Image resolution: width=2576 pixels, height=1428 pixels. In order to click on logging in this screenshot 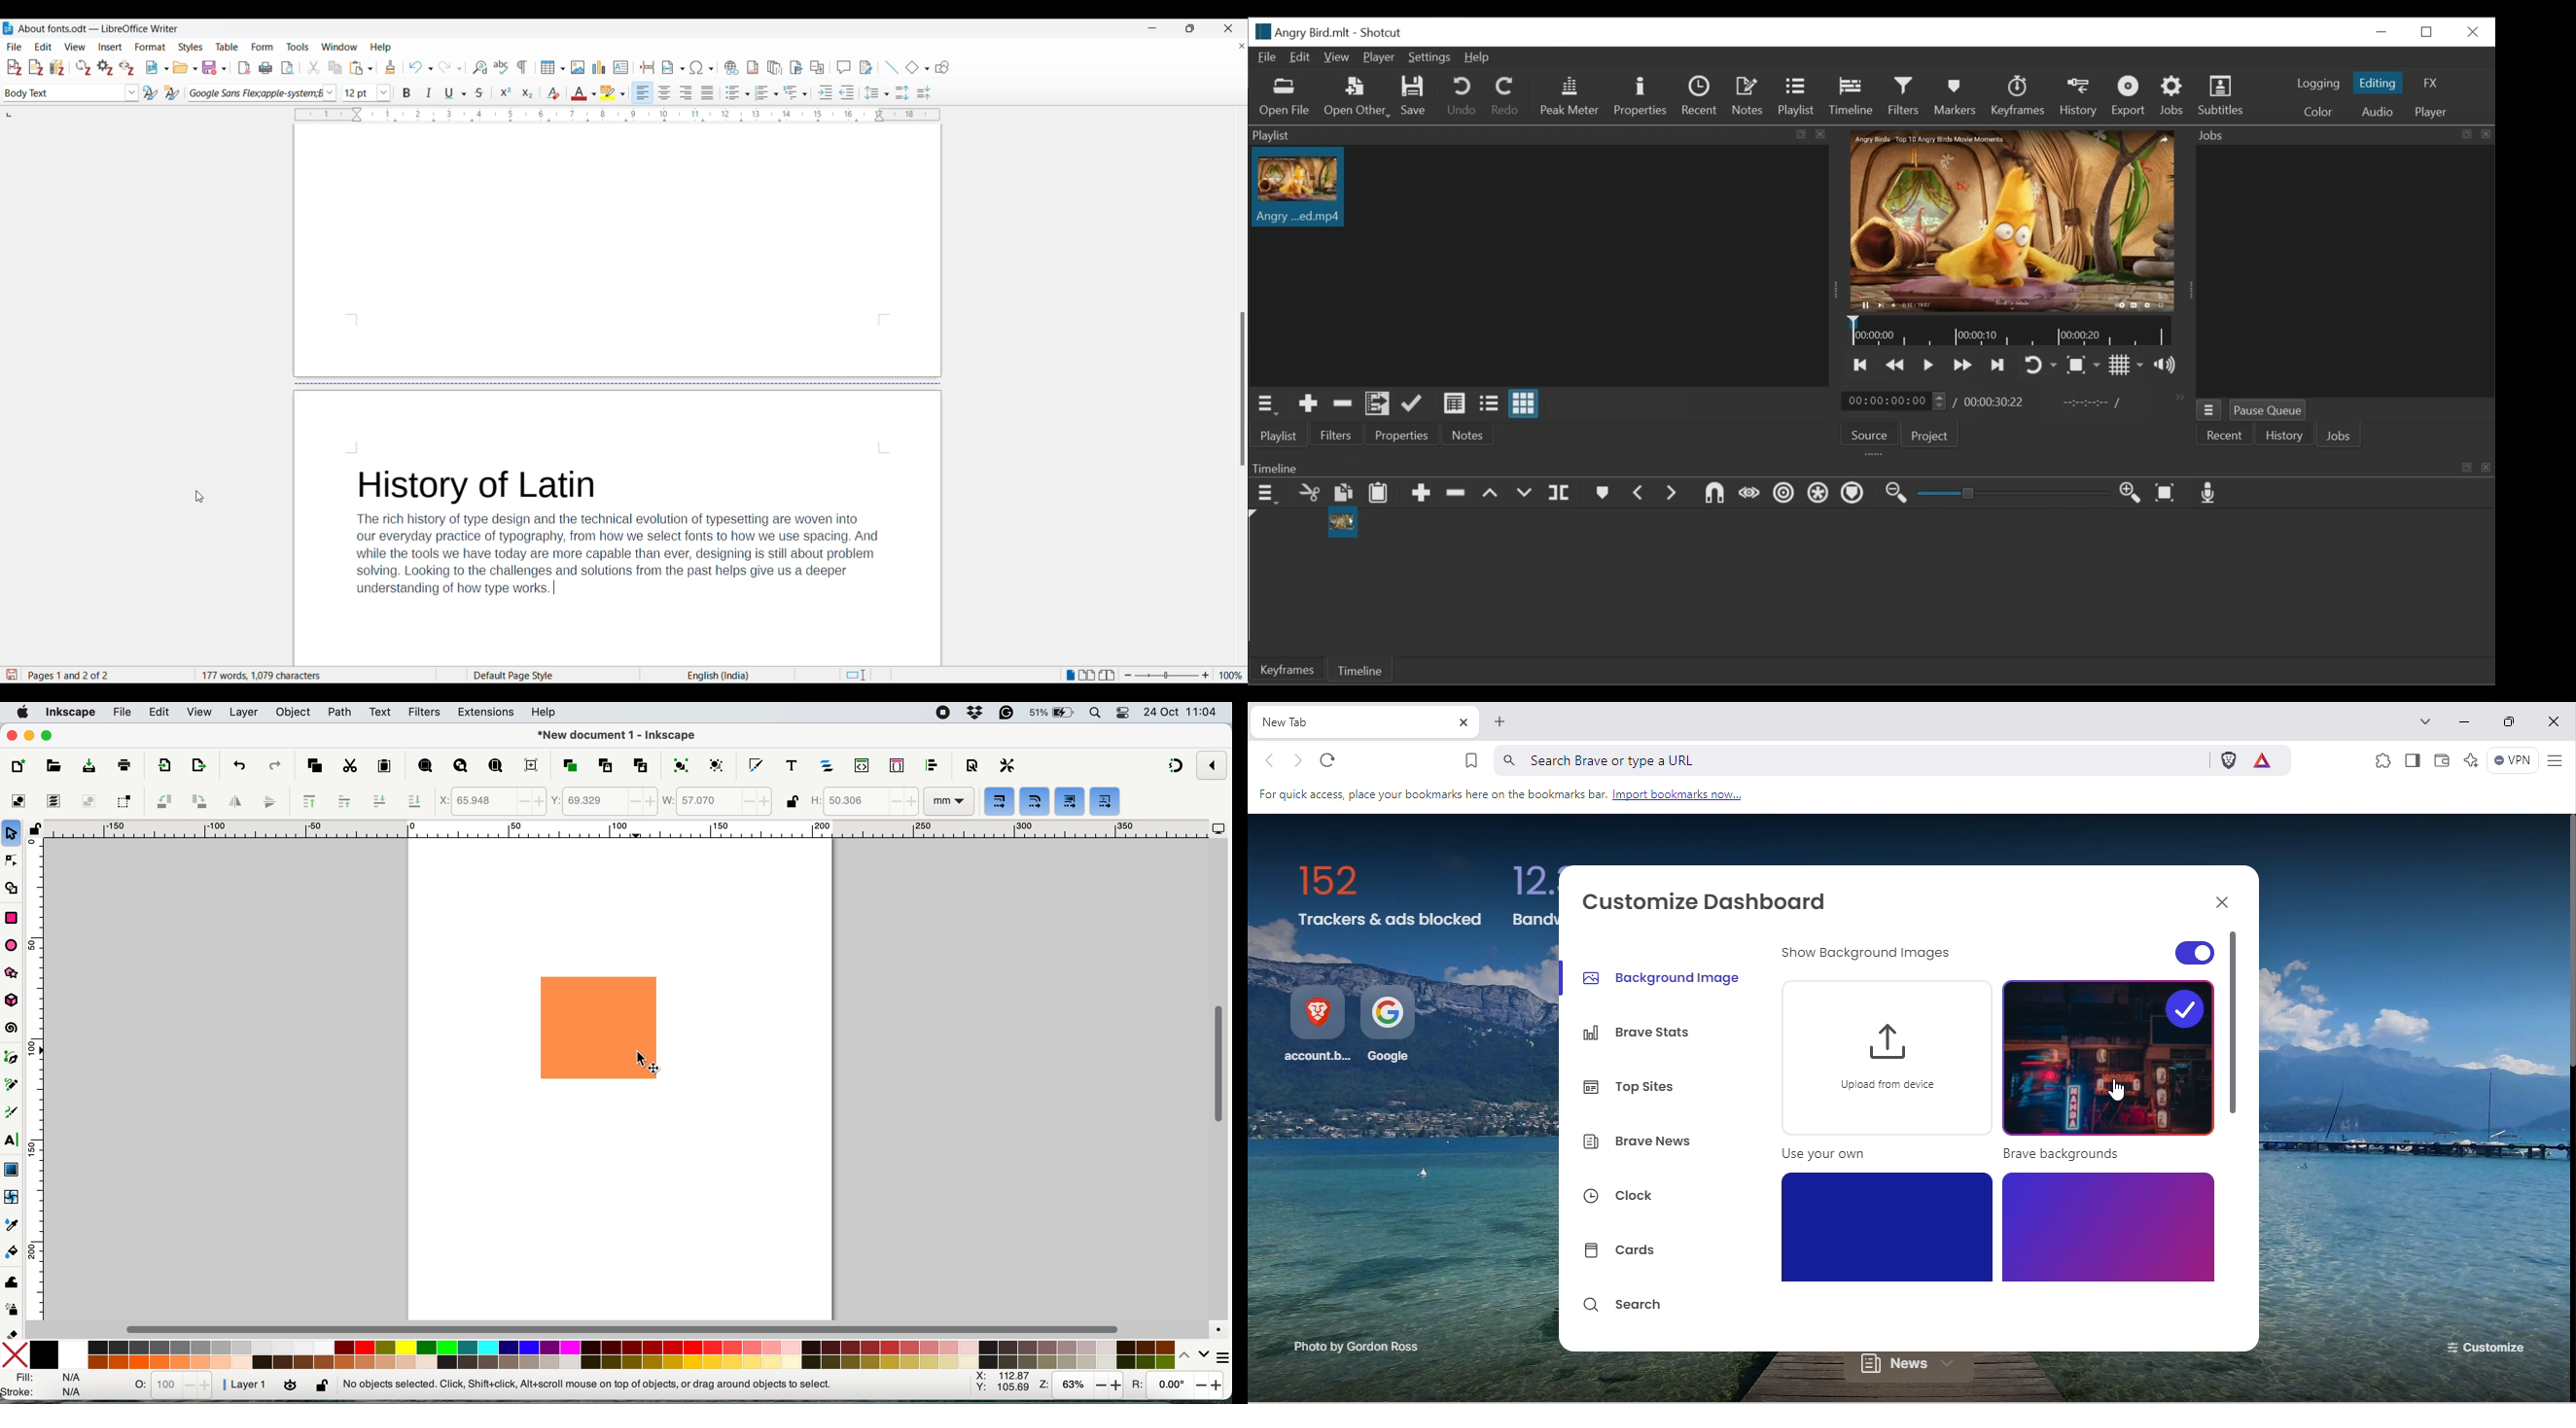, I will do `click(2319, 83)`.